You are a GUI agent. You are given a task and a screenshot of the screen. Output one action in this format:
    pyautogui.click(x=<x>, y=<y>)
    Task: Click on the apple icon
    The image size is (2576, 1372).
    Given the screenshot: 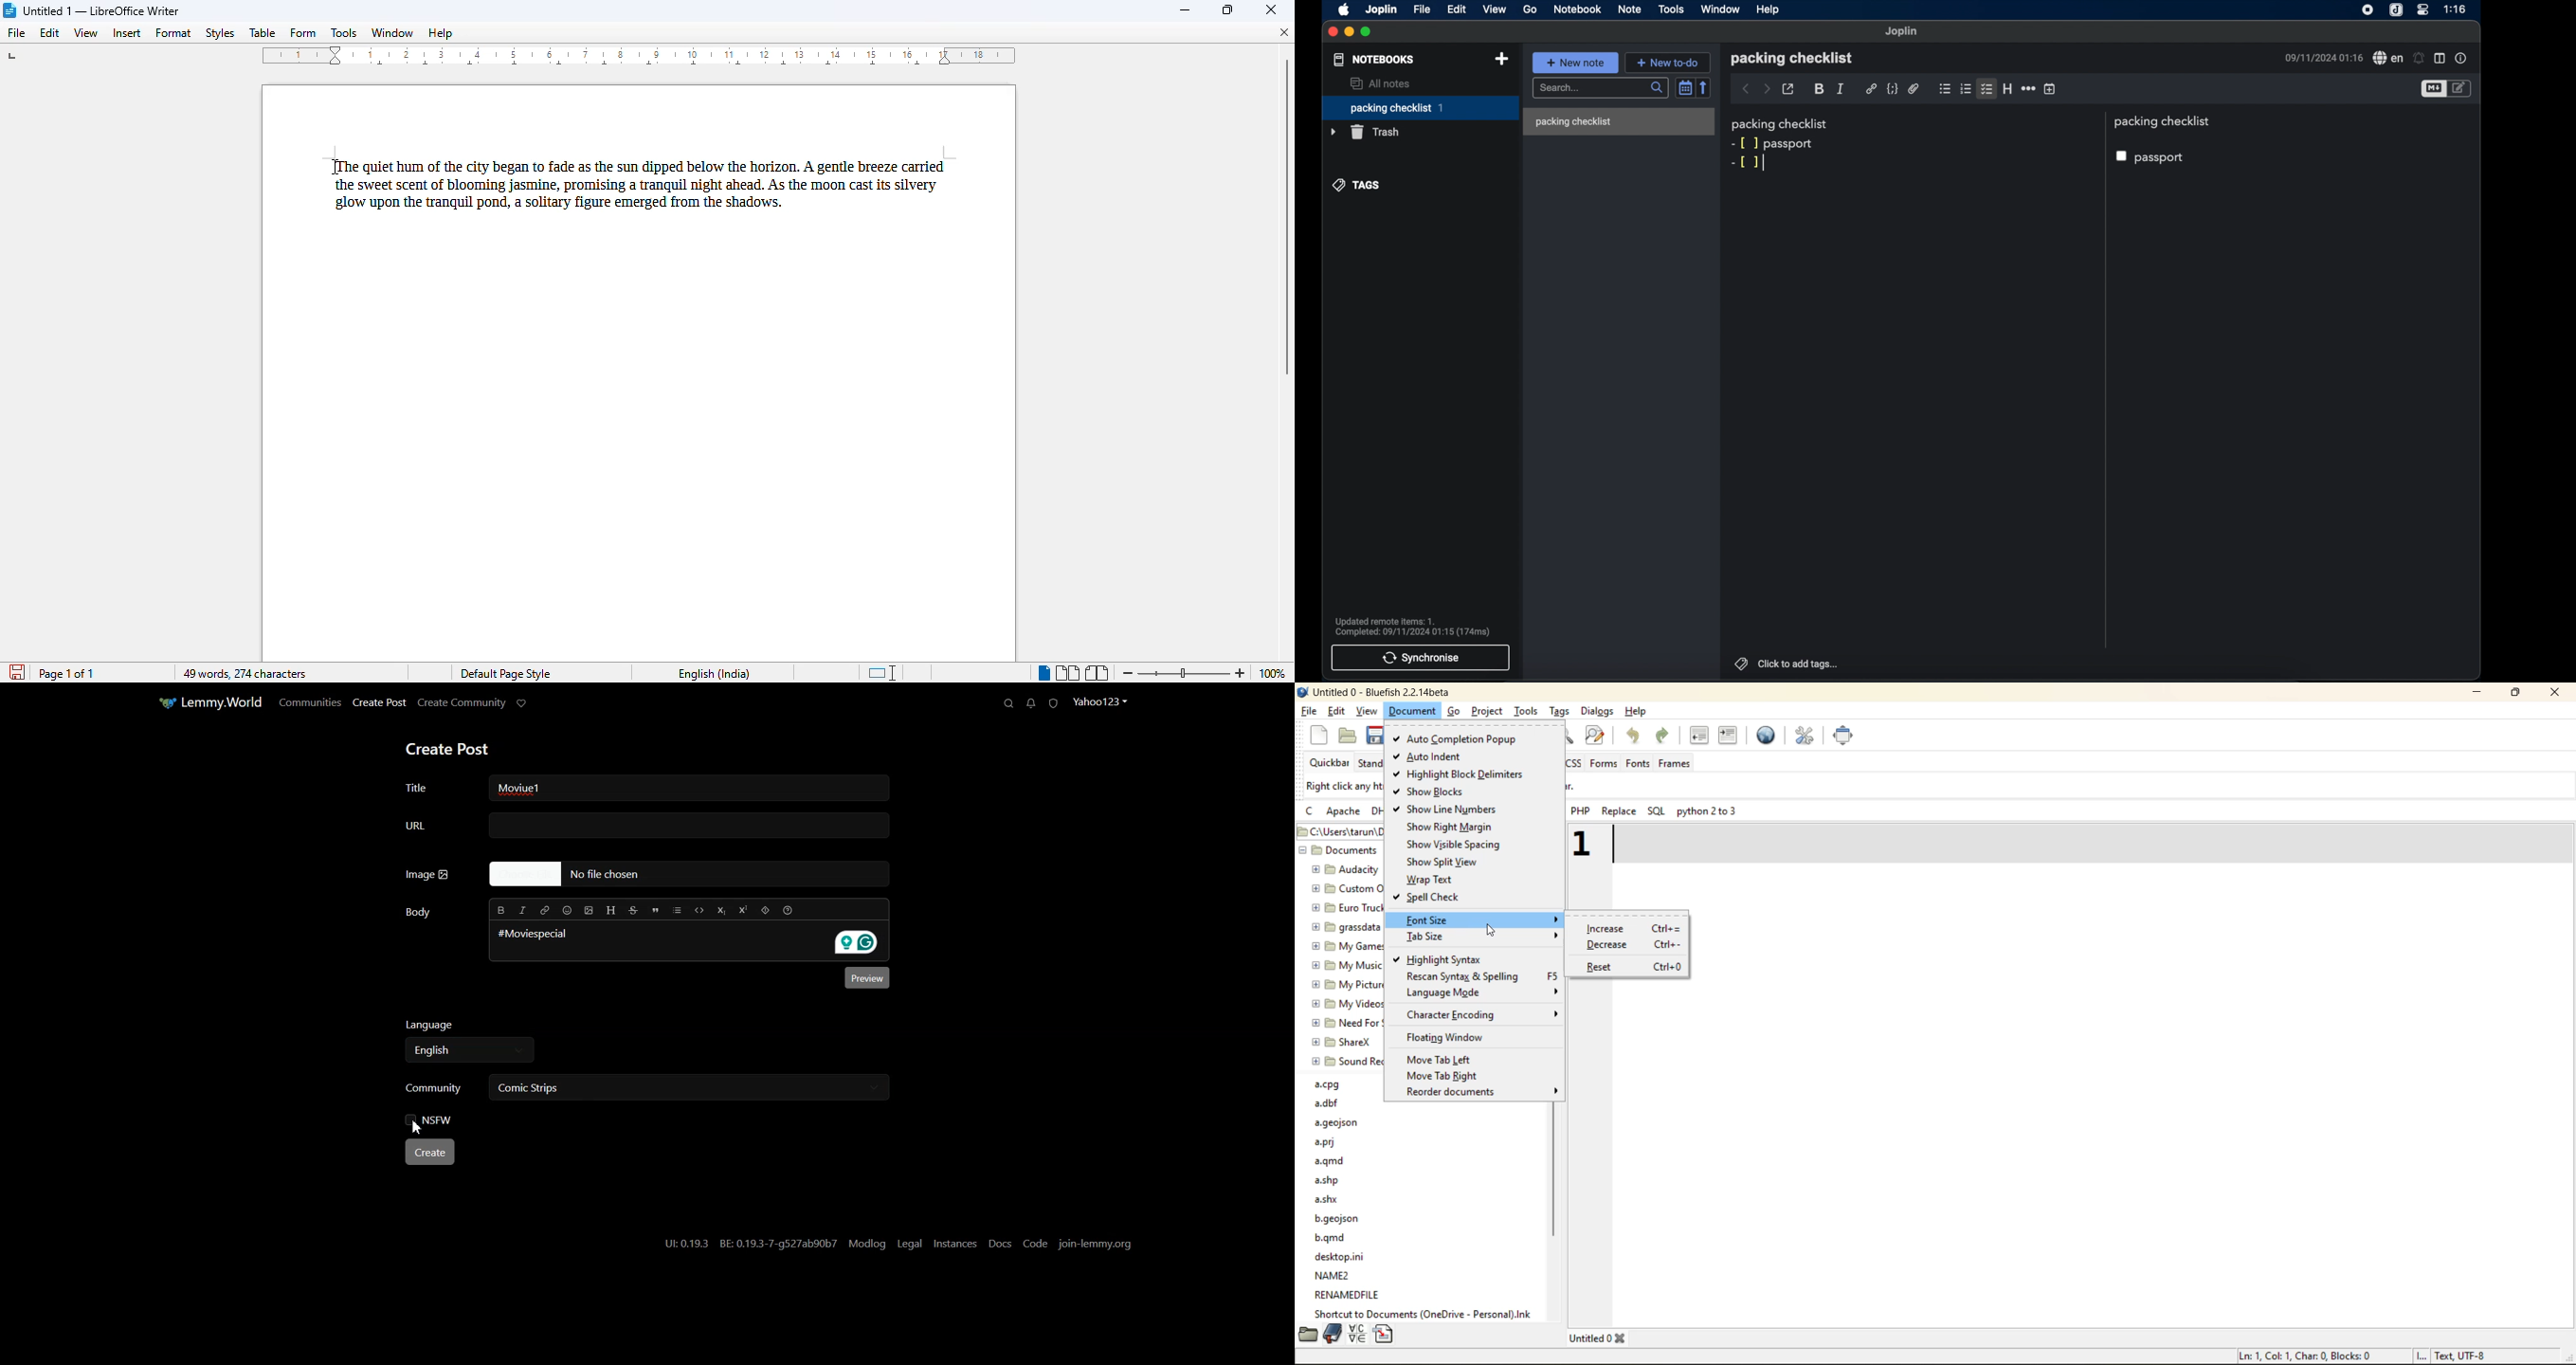 What is the action you would take?
    pyautogui.click(x=1343, y=10)
    